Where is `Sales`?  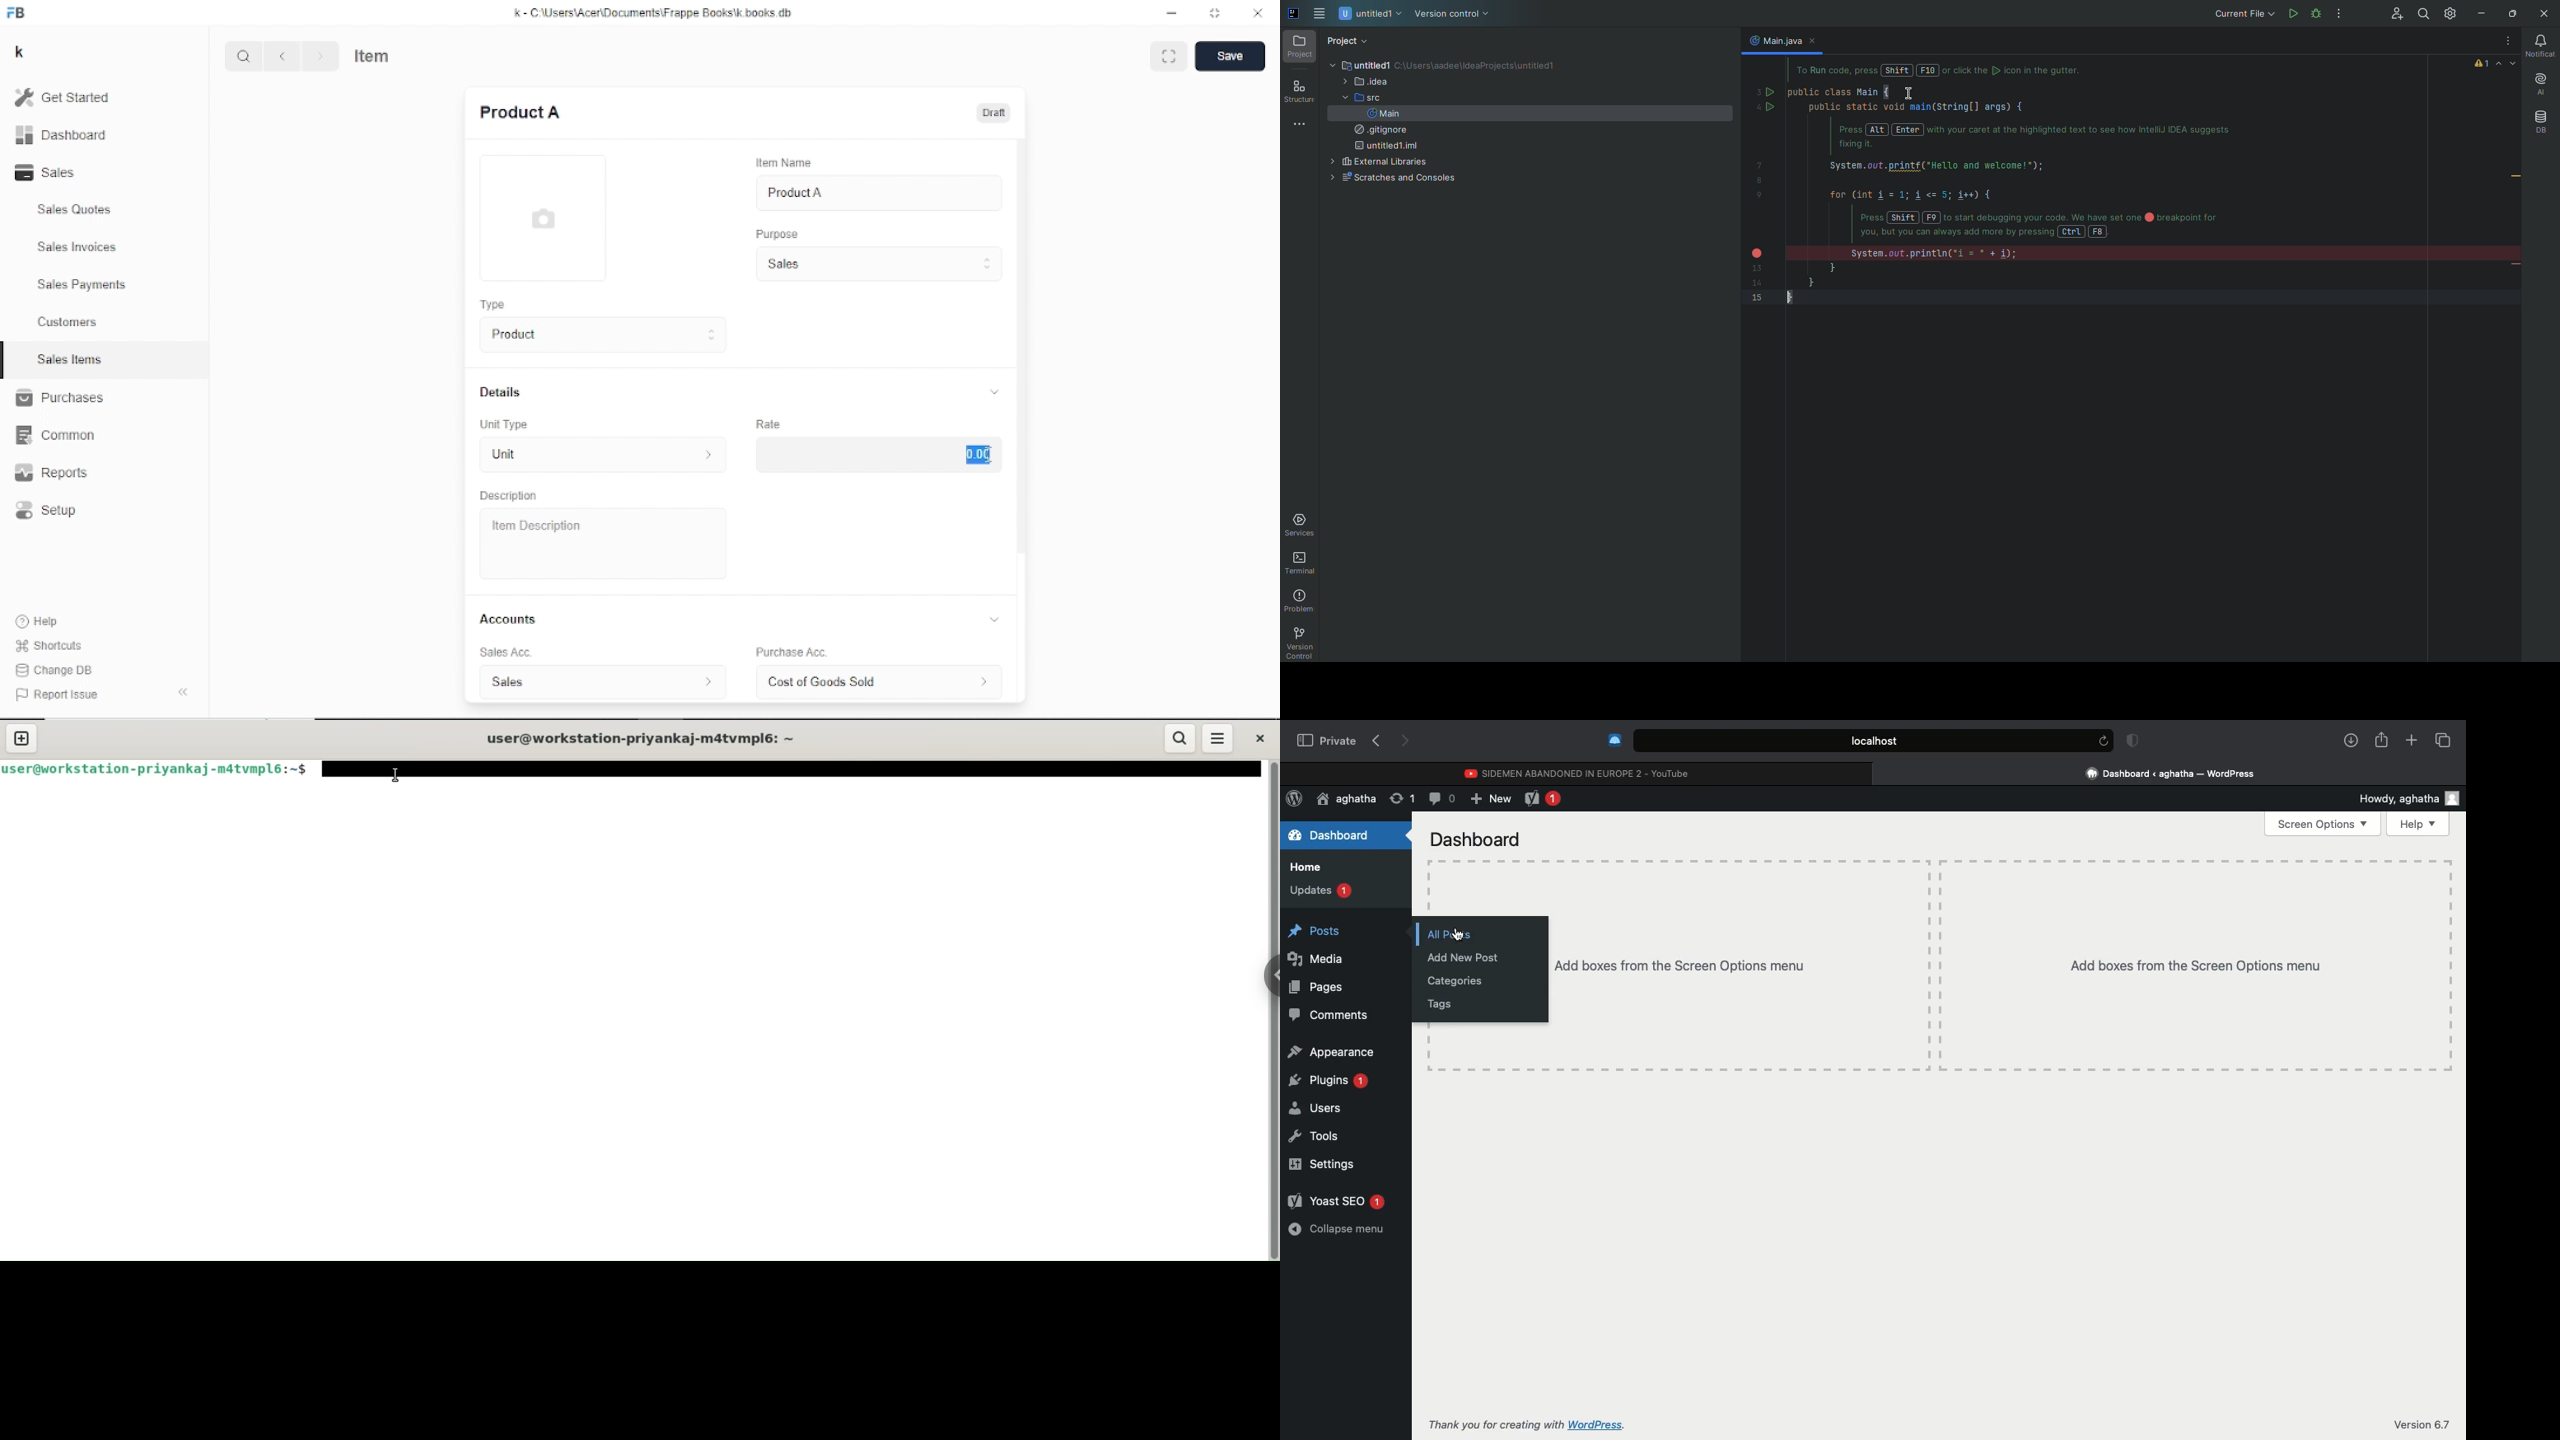
Sales is located at coordinates (51, 172).